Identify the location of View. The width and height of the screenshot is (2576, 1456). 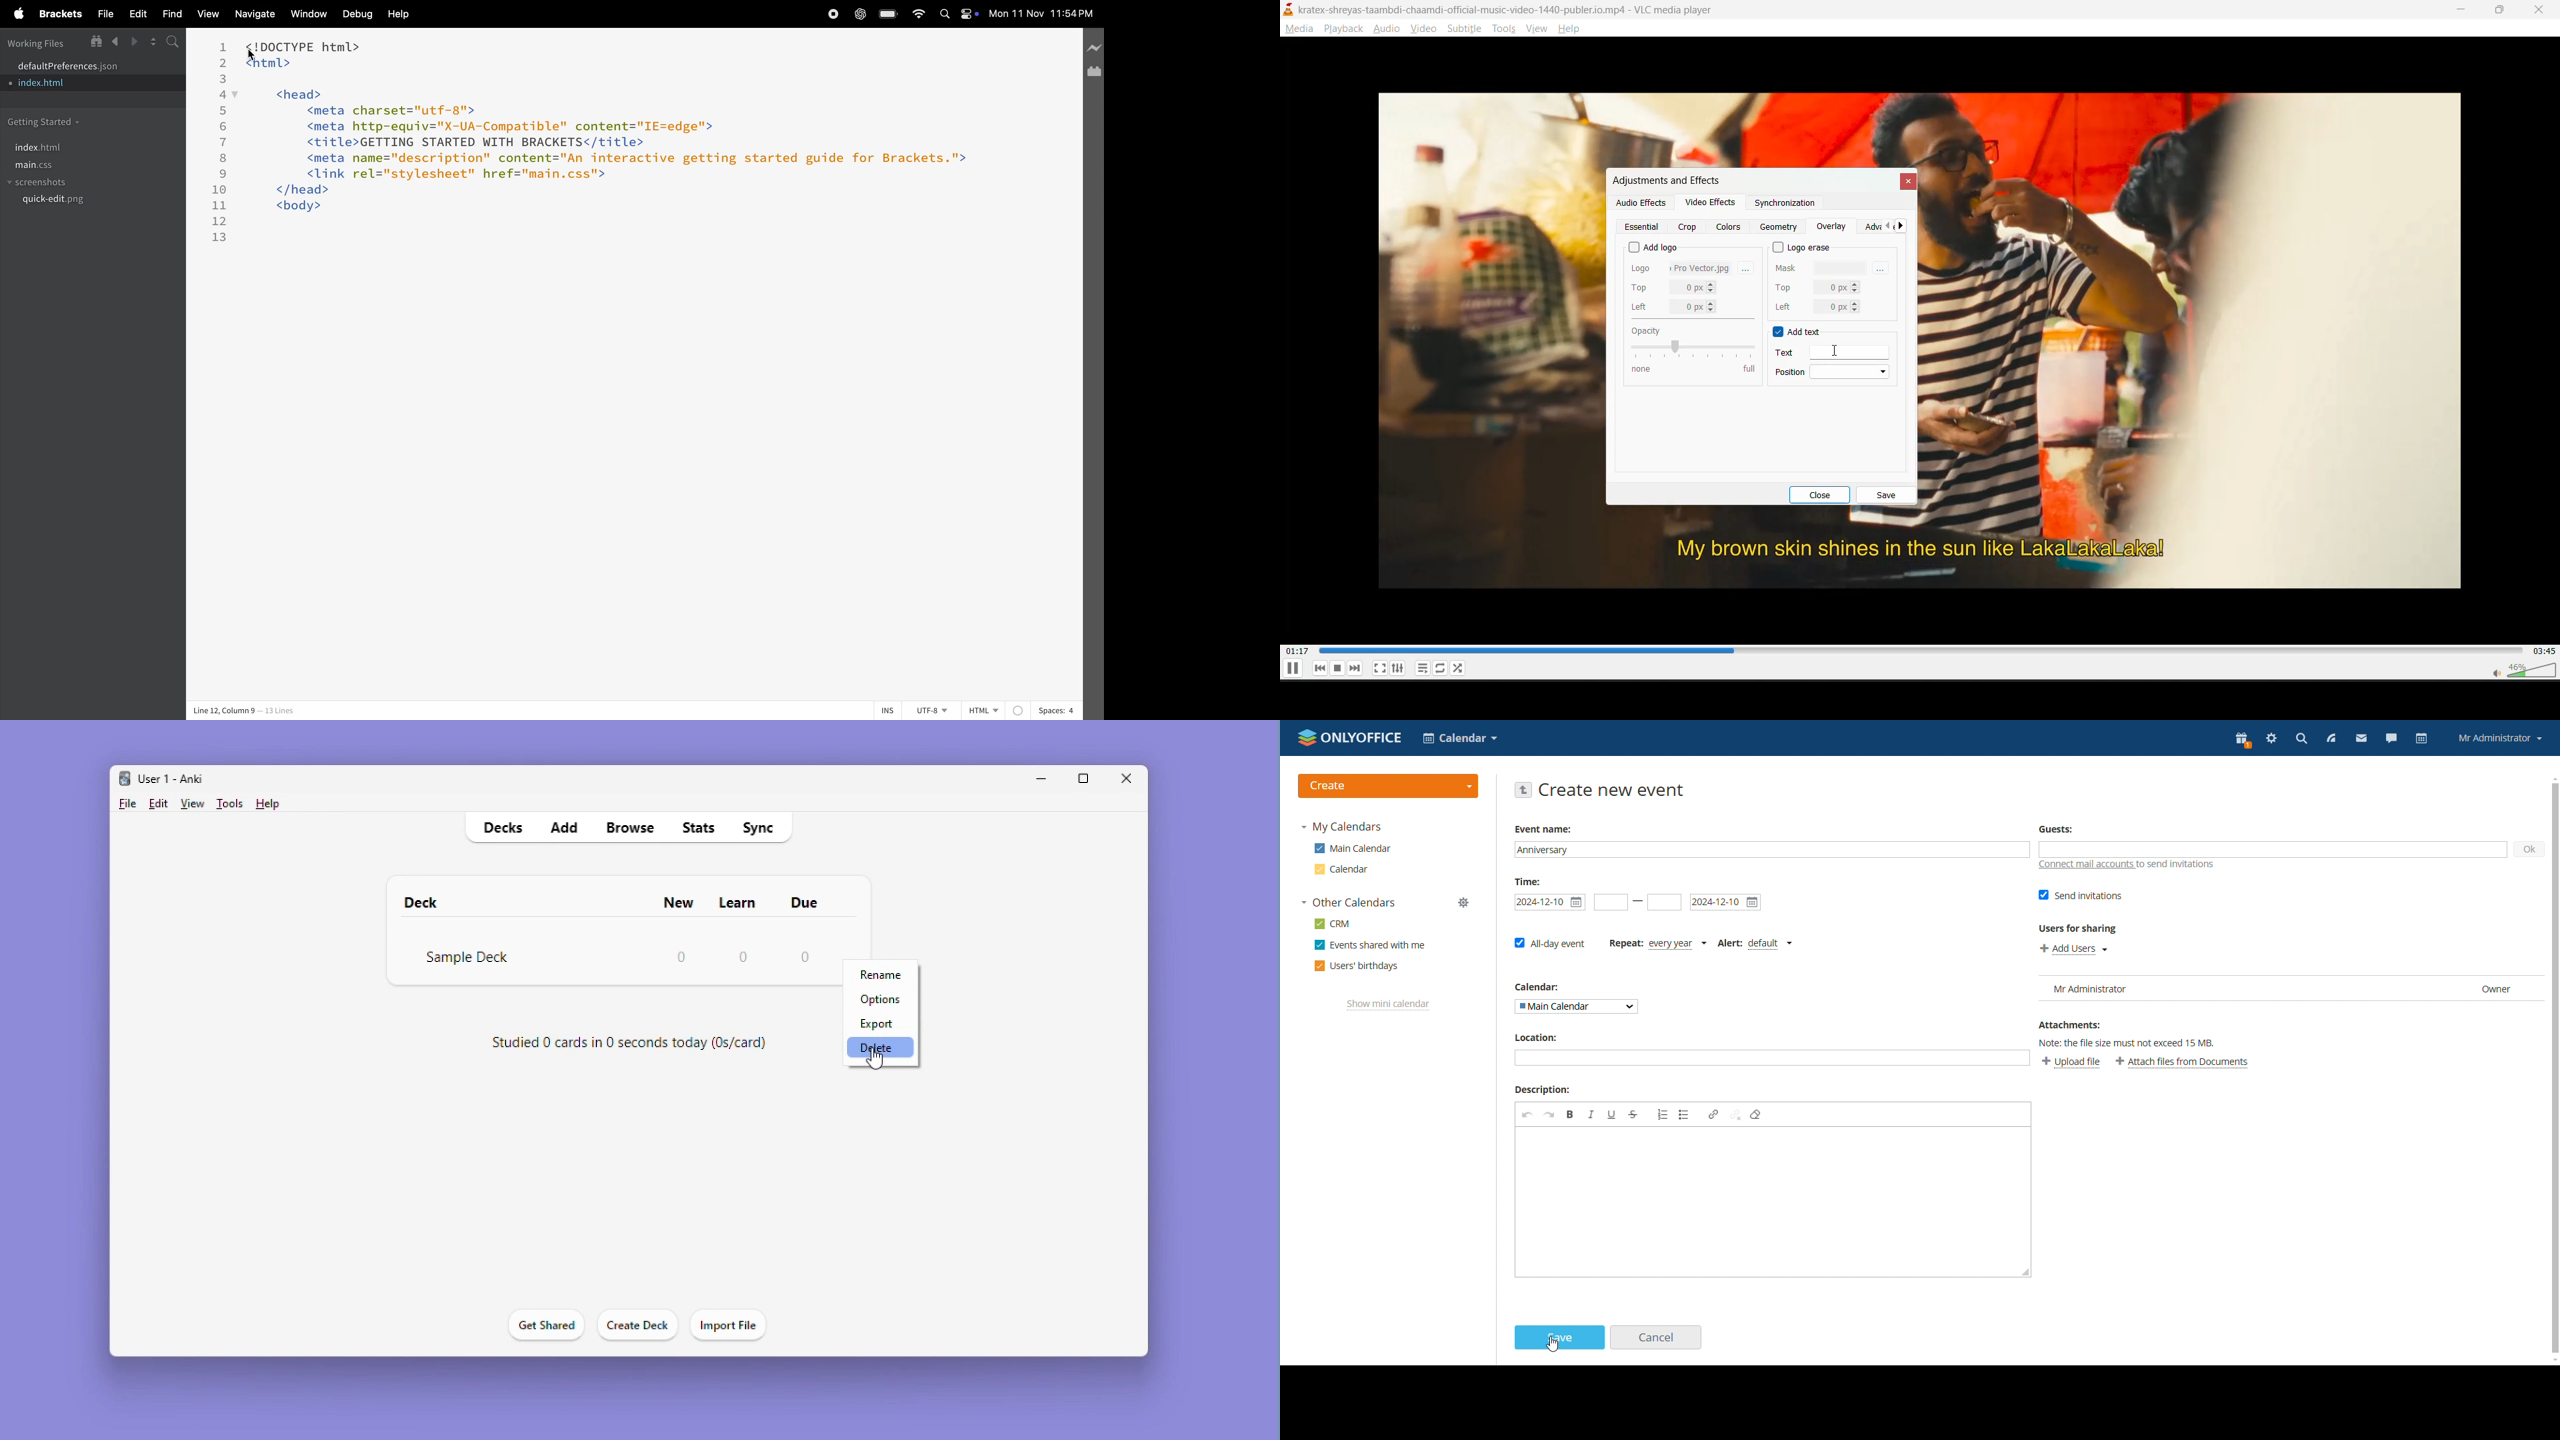
(192, 803).